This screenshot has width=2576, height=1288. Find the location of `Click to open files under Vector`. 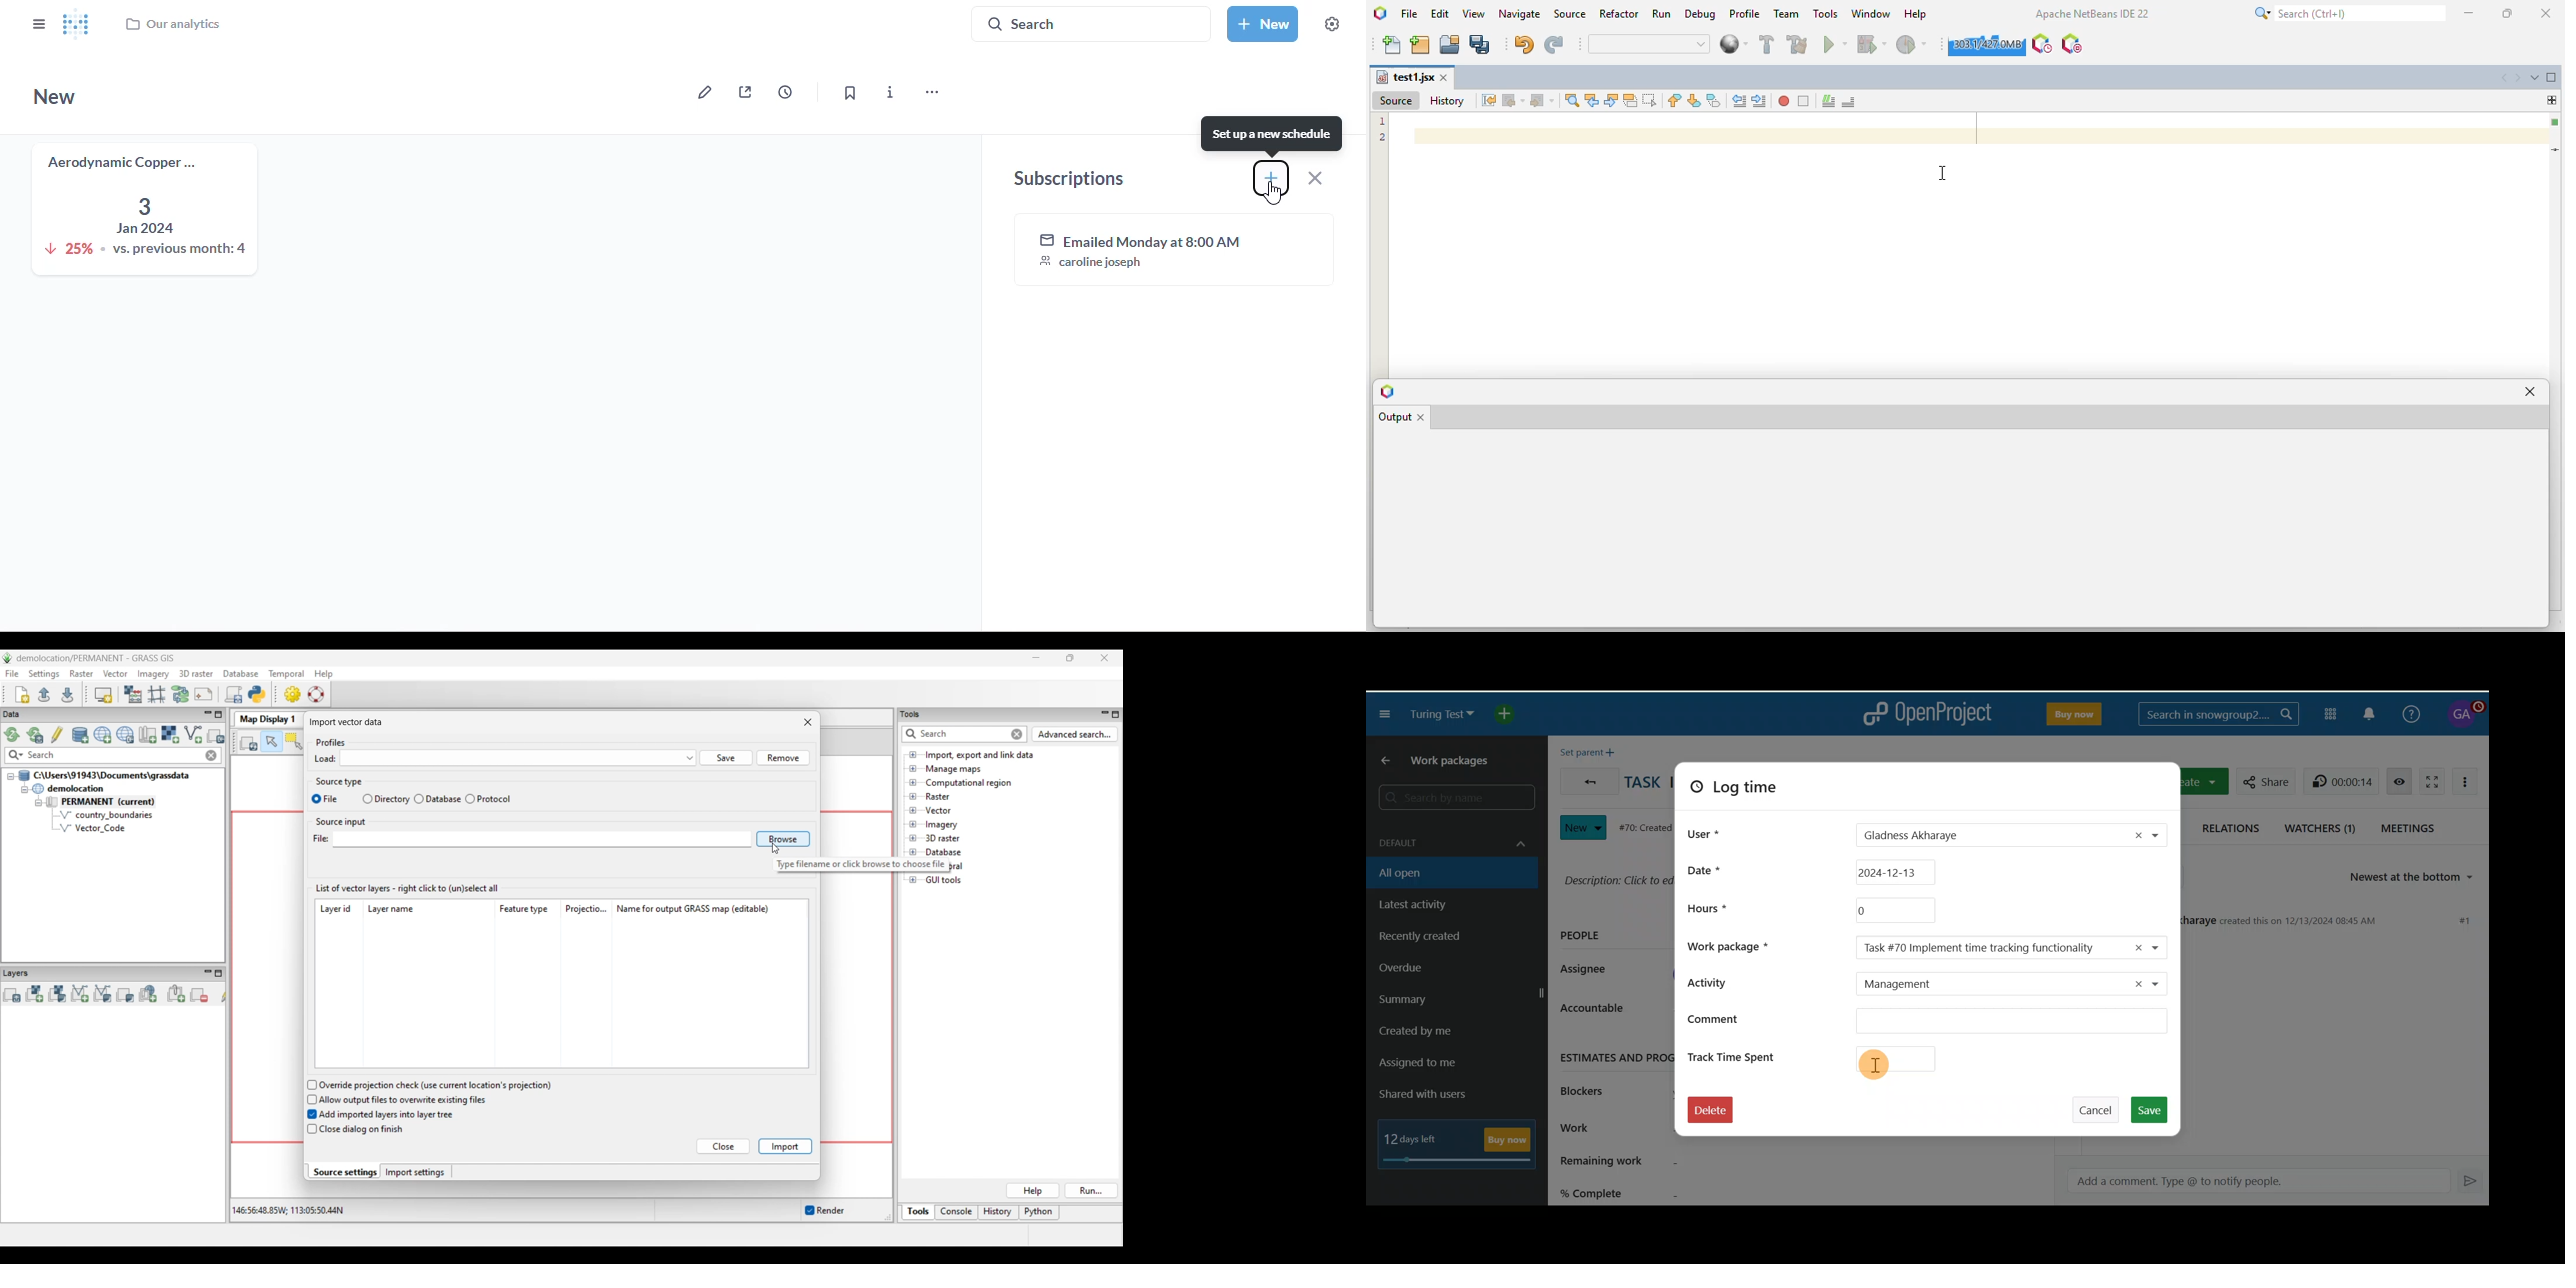

Click to open files under Vector is located at coordinates (913, 810).